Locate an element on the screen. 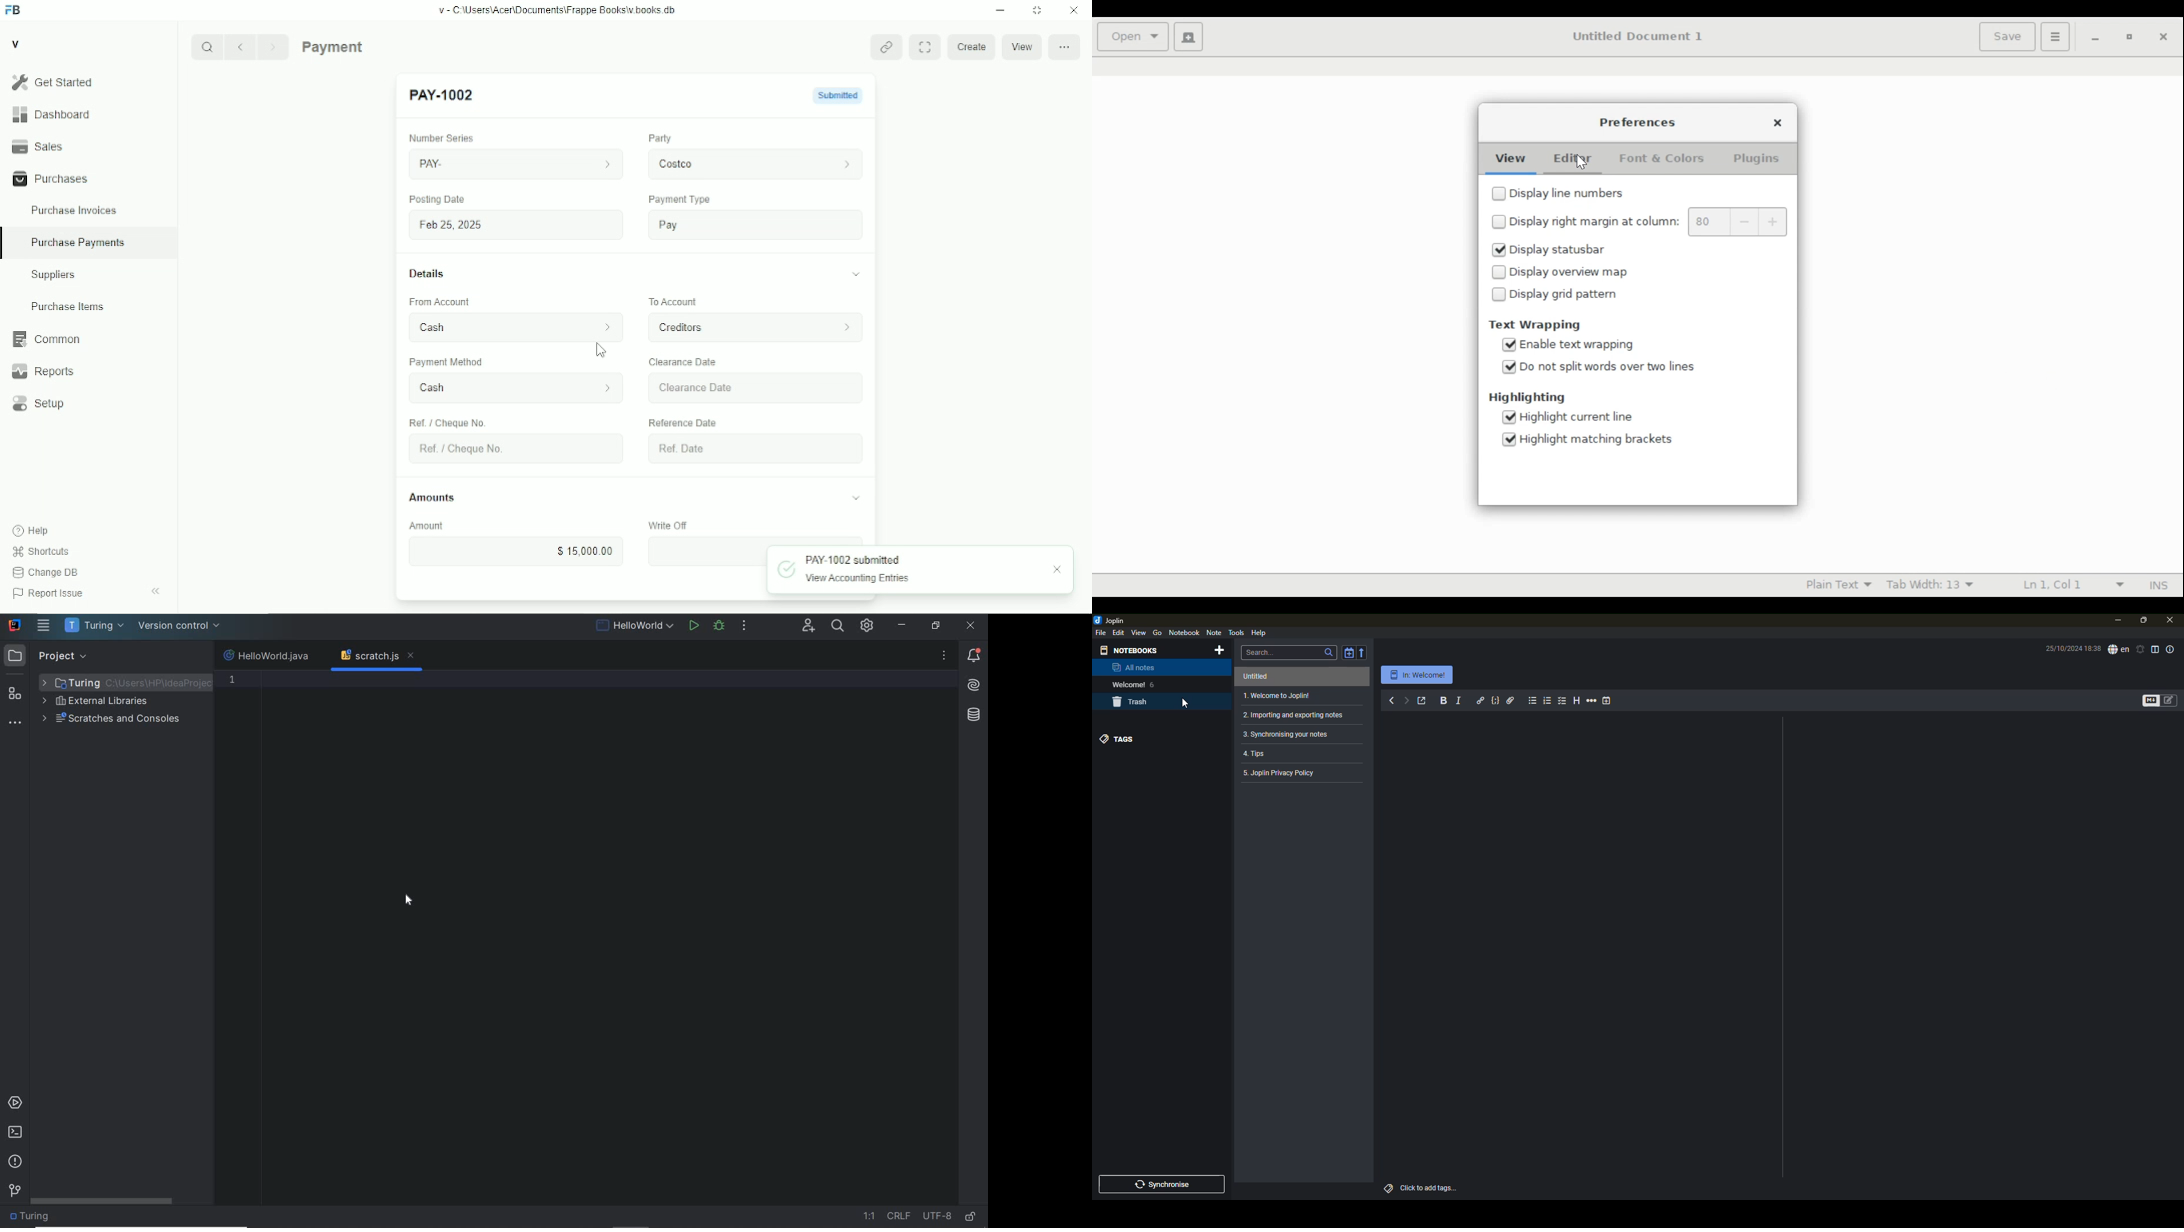  reverse sort order is located at coordinates (1364, 652).